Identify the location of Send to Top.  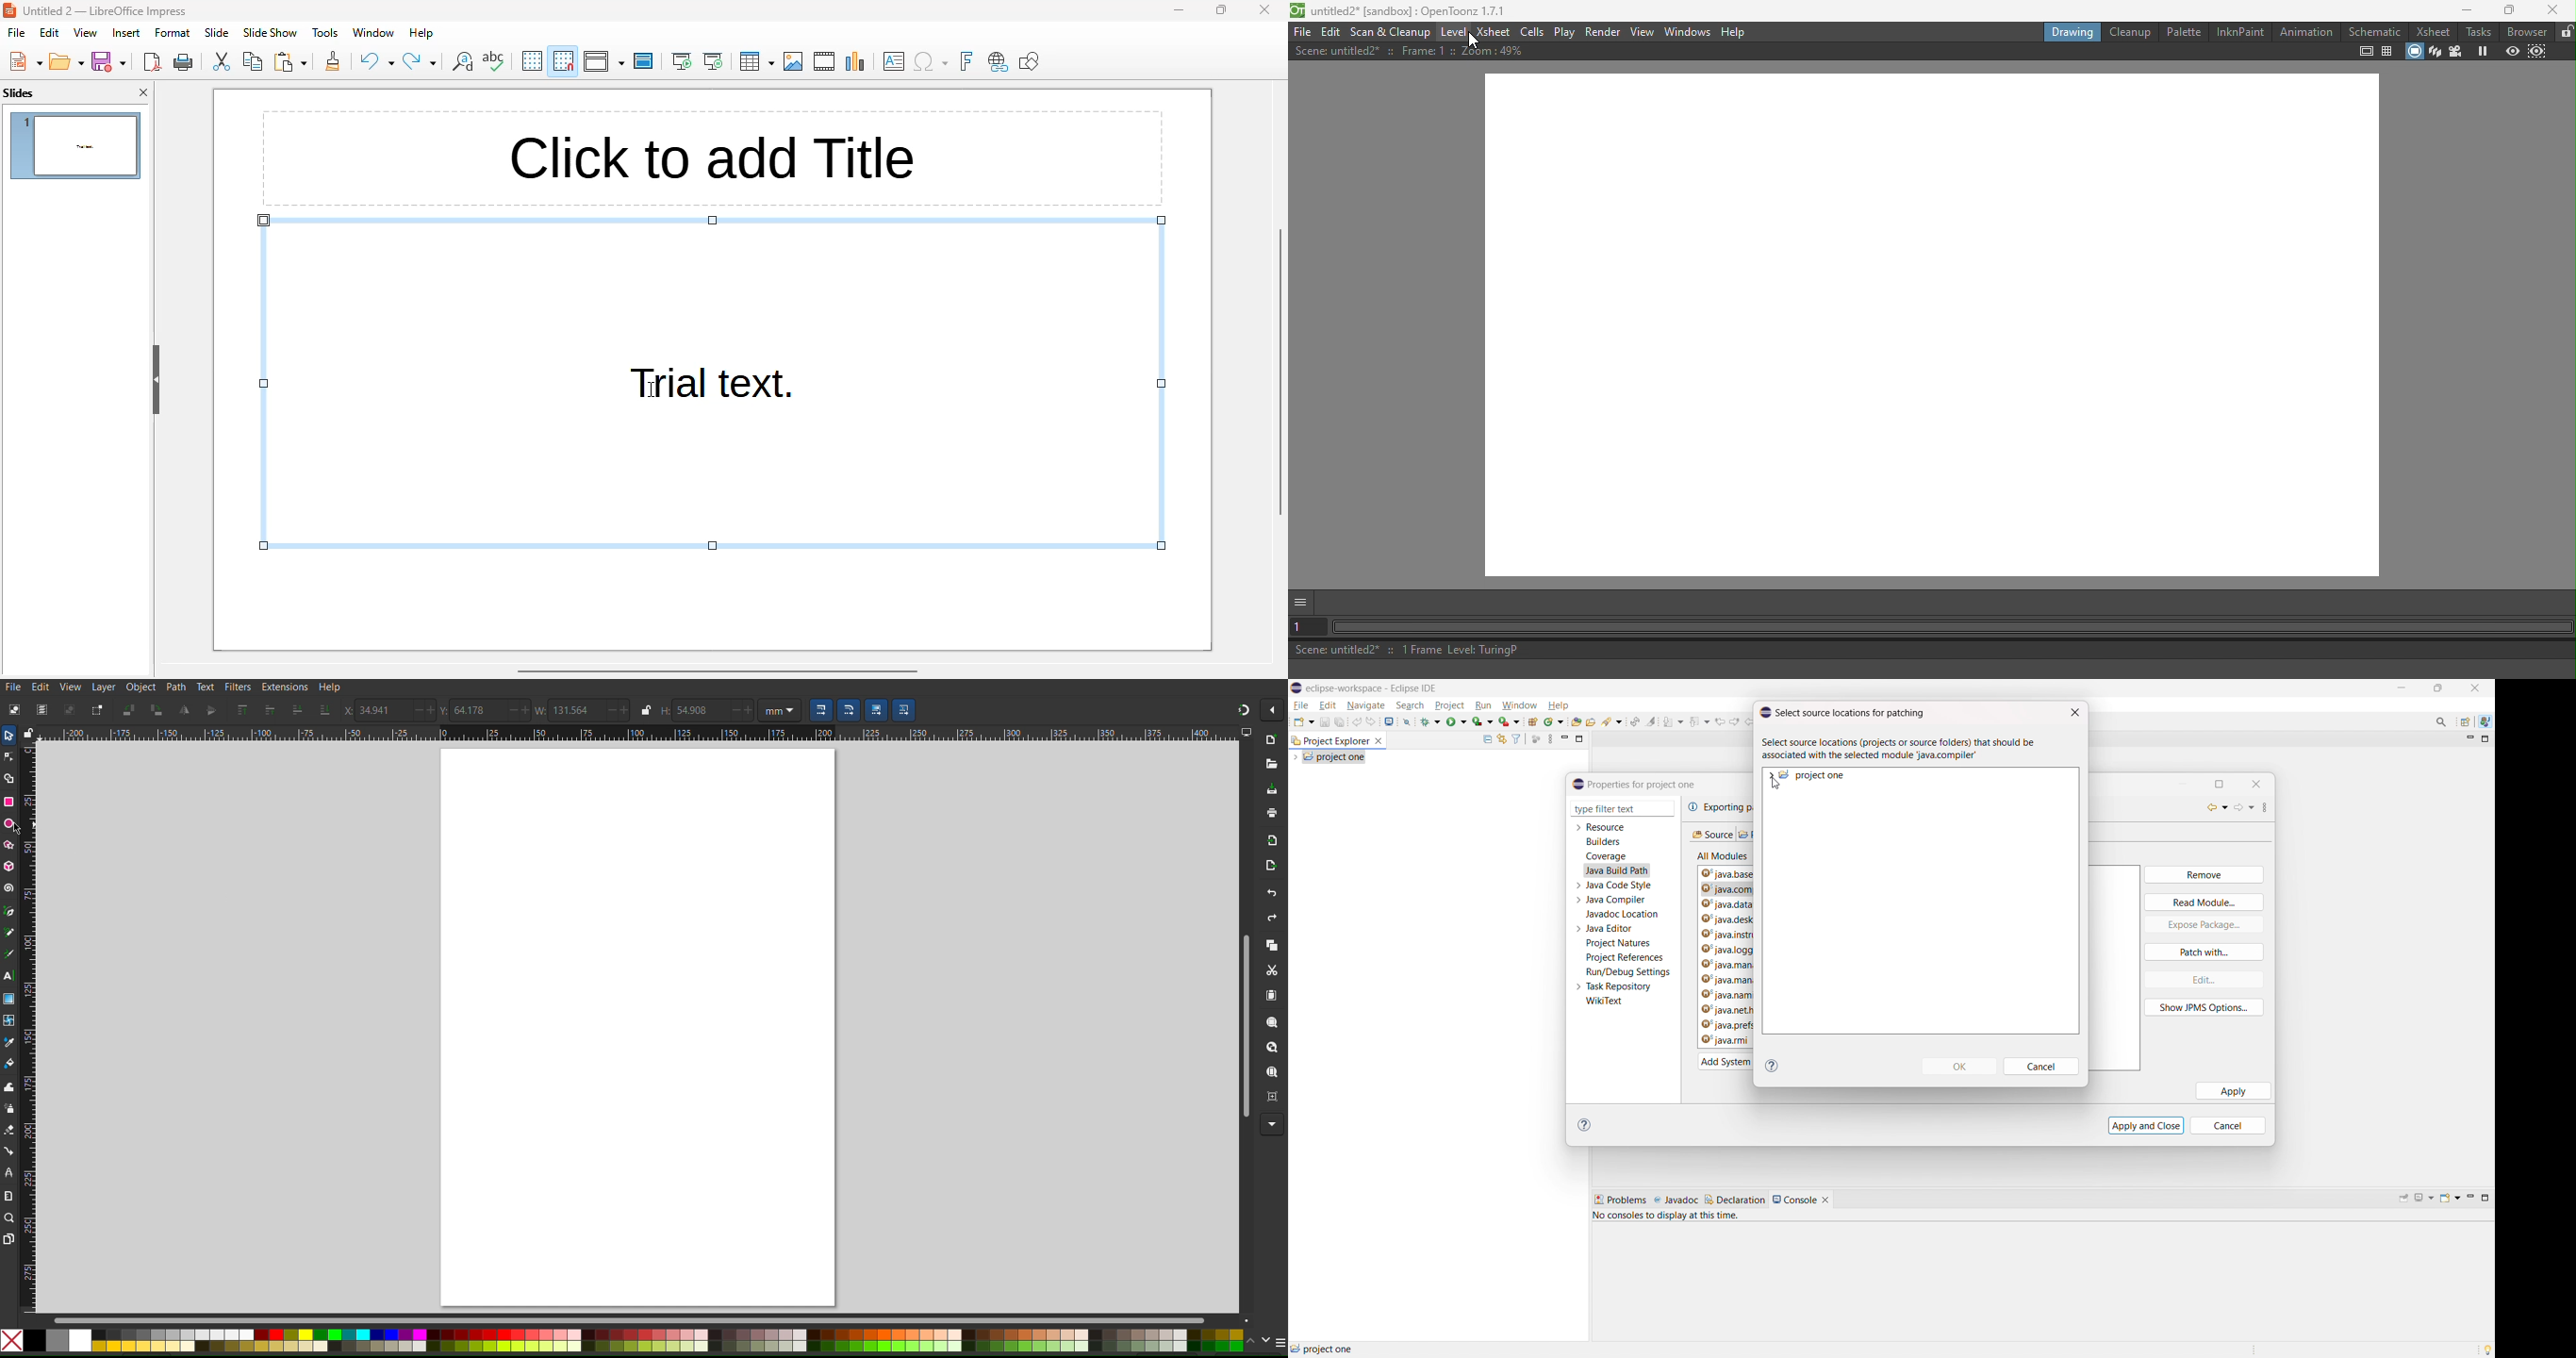
(242, 710).